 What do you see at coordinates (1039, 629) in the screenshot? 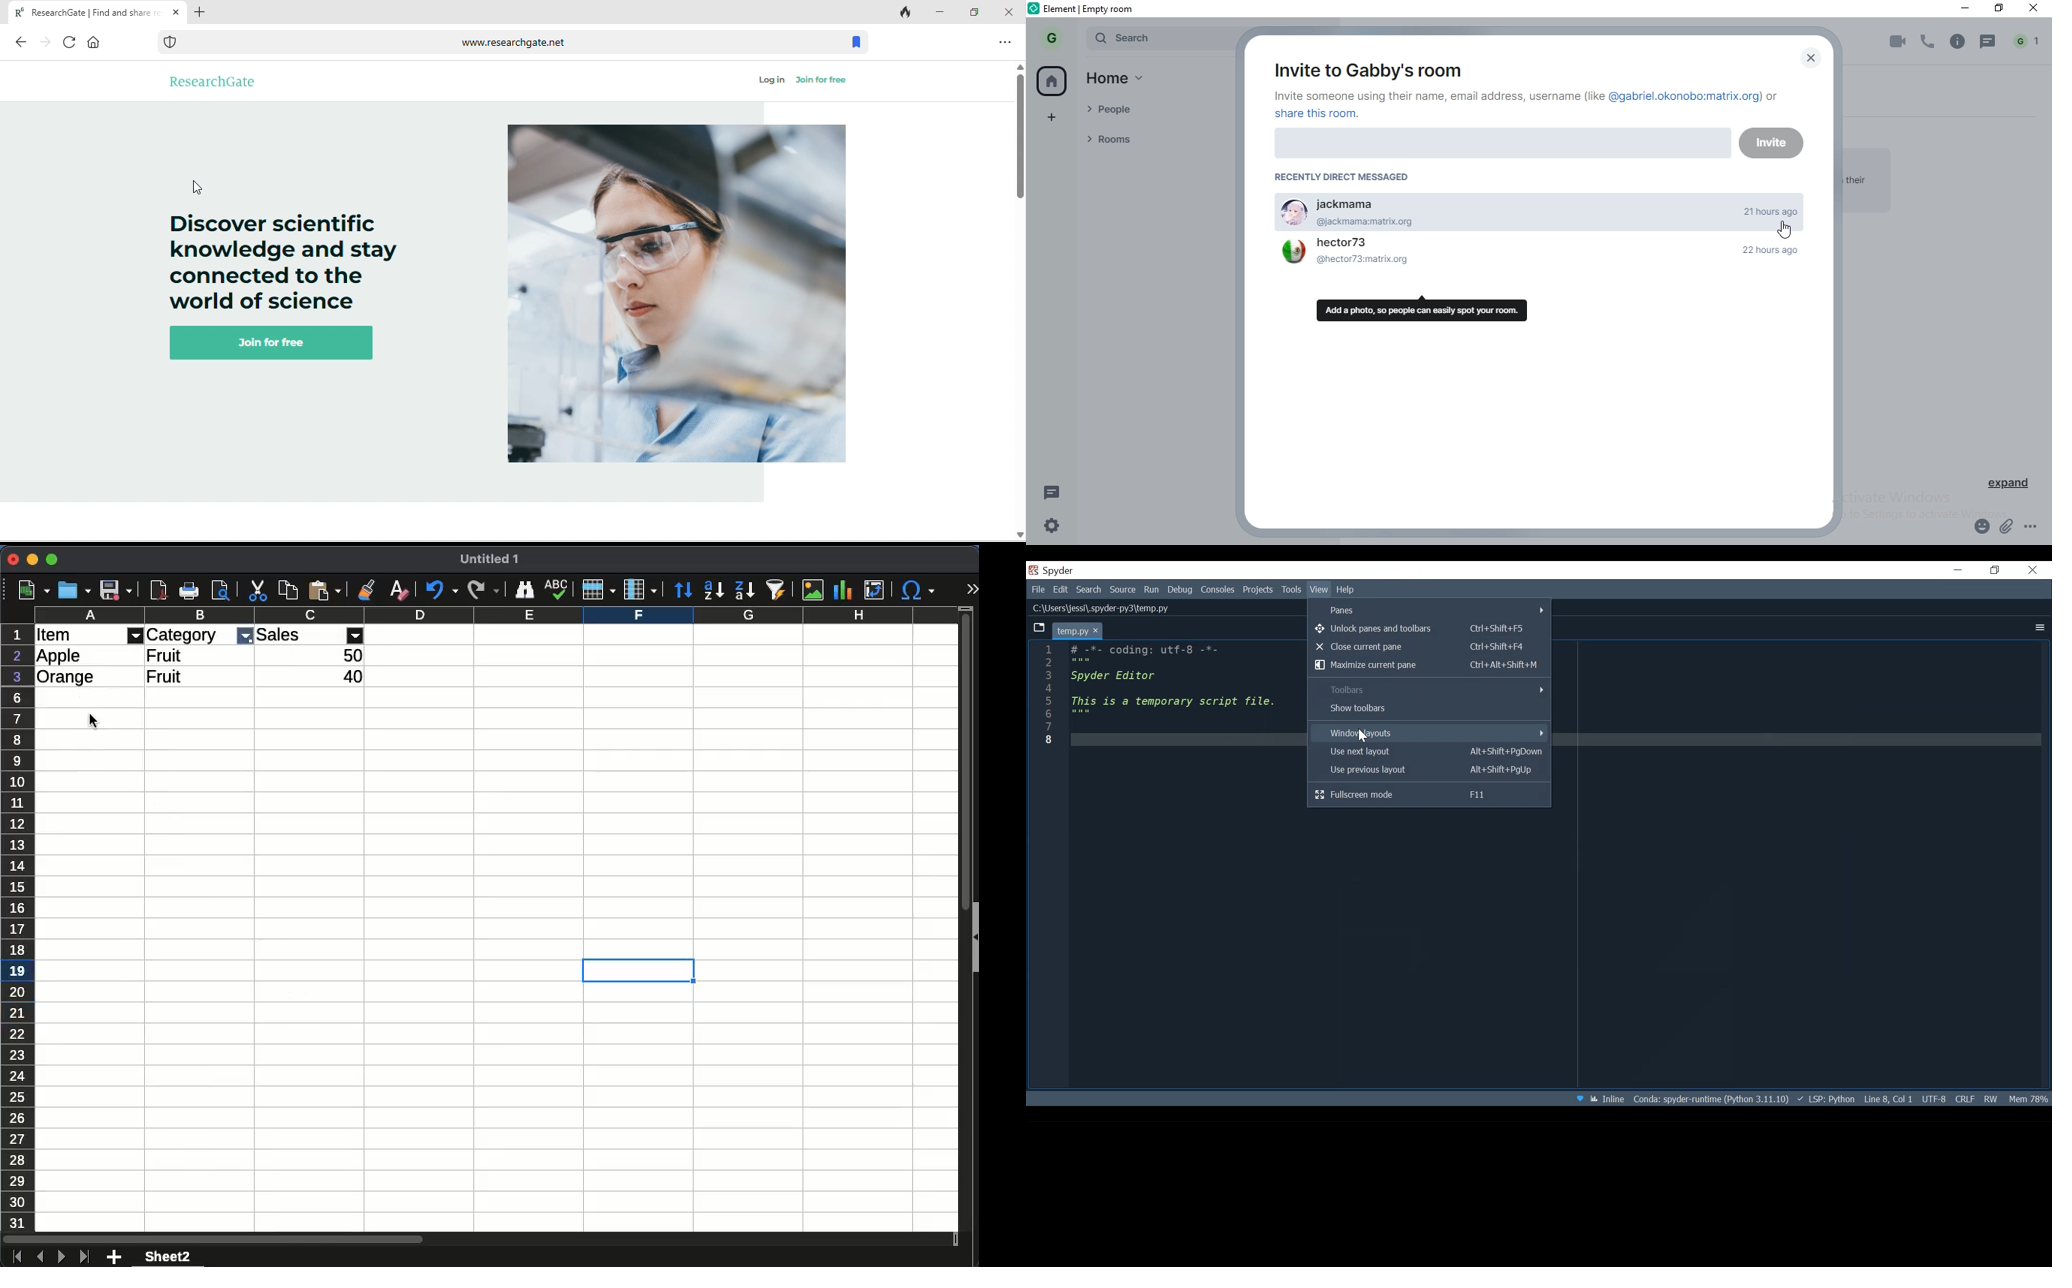
I see `Browse Tab` at bounding box center [1039, 629].